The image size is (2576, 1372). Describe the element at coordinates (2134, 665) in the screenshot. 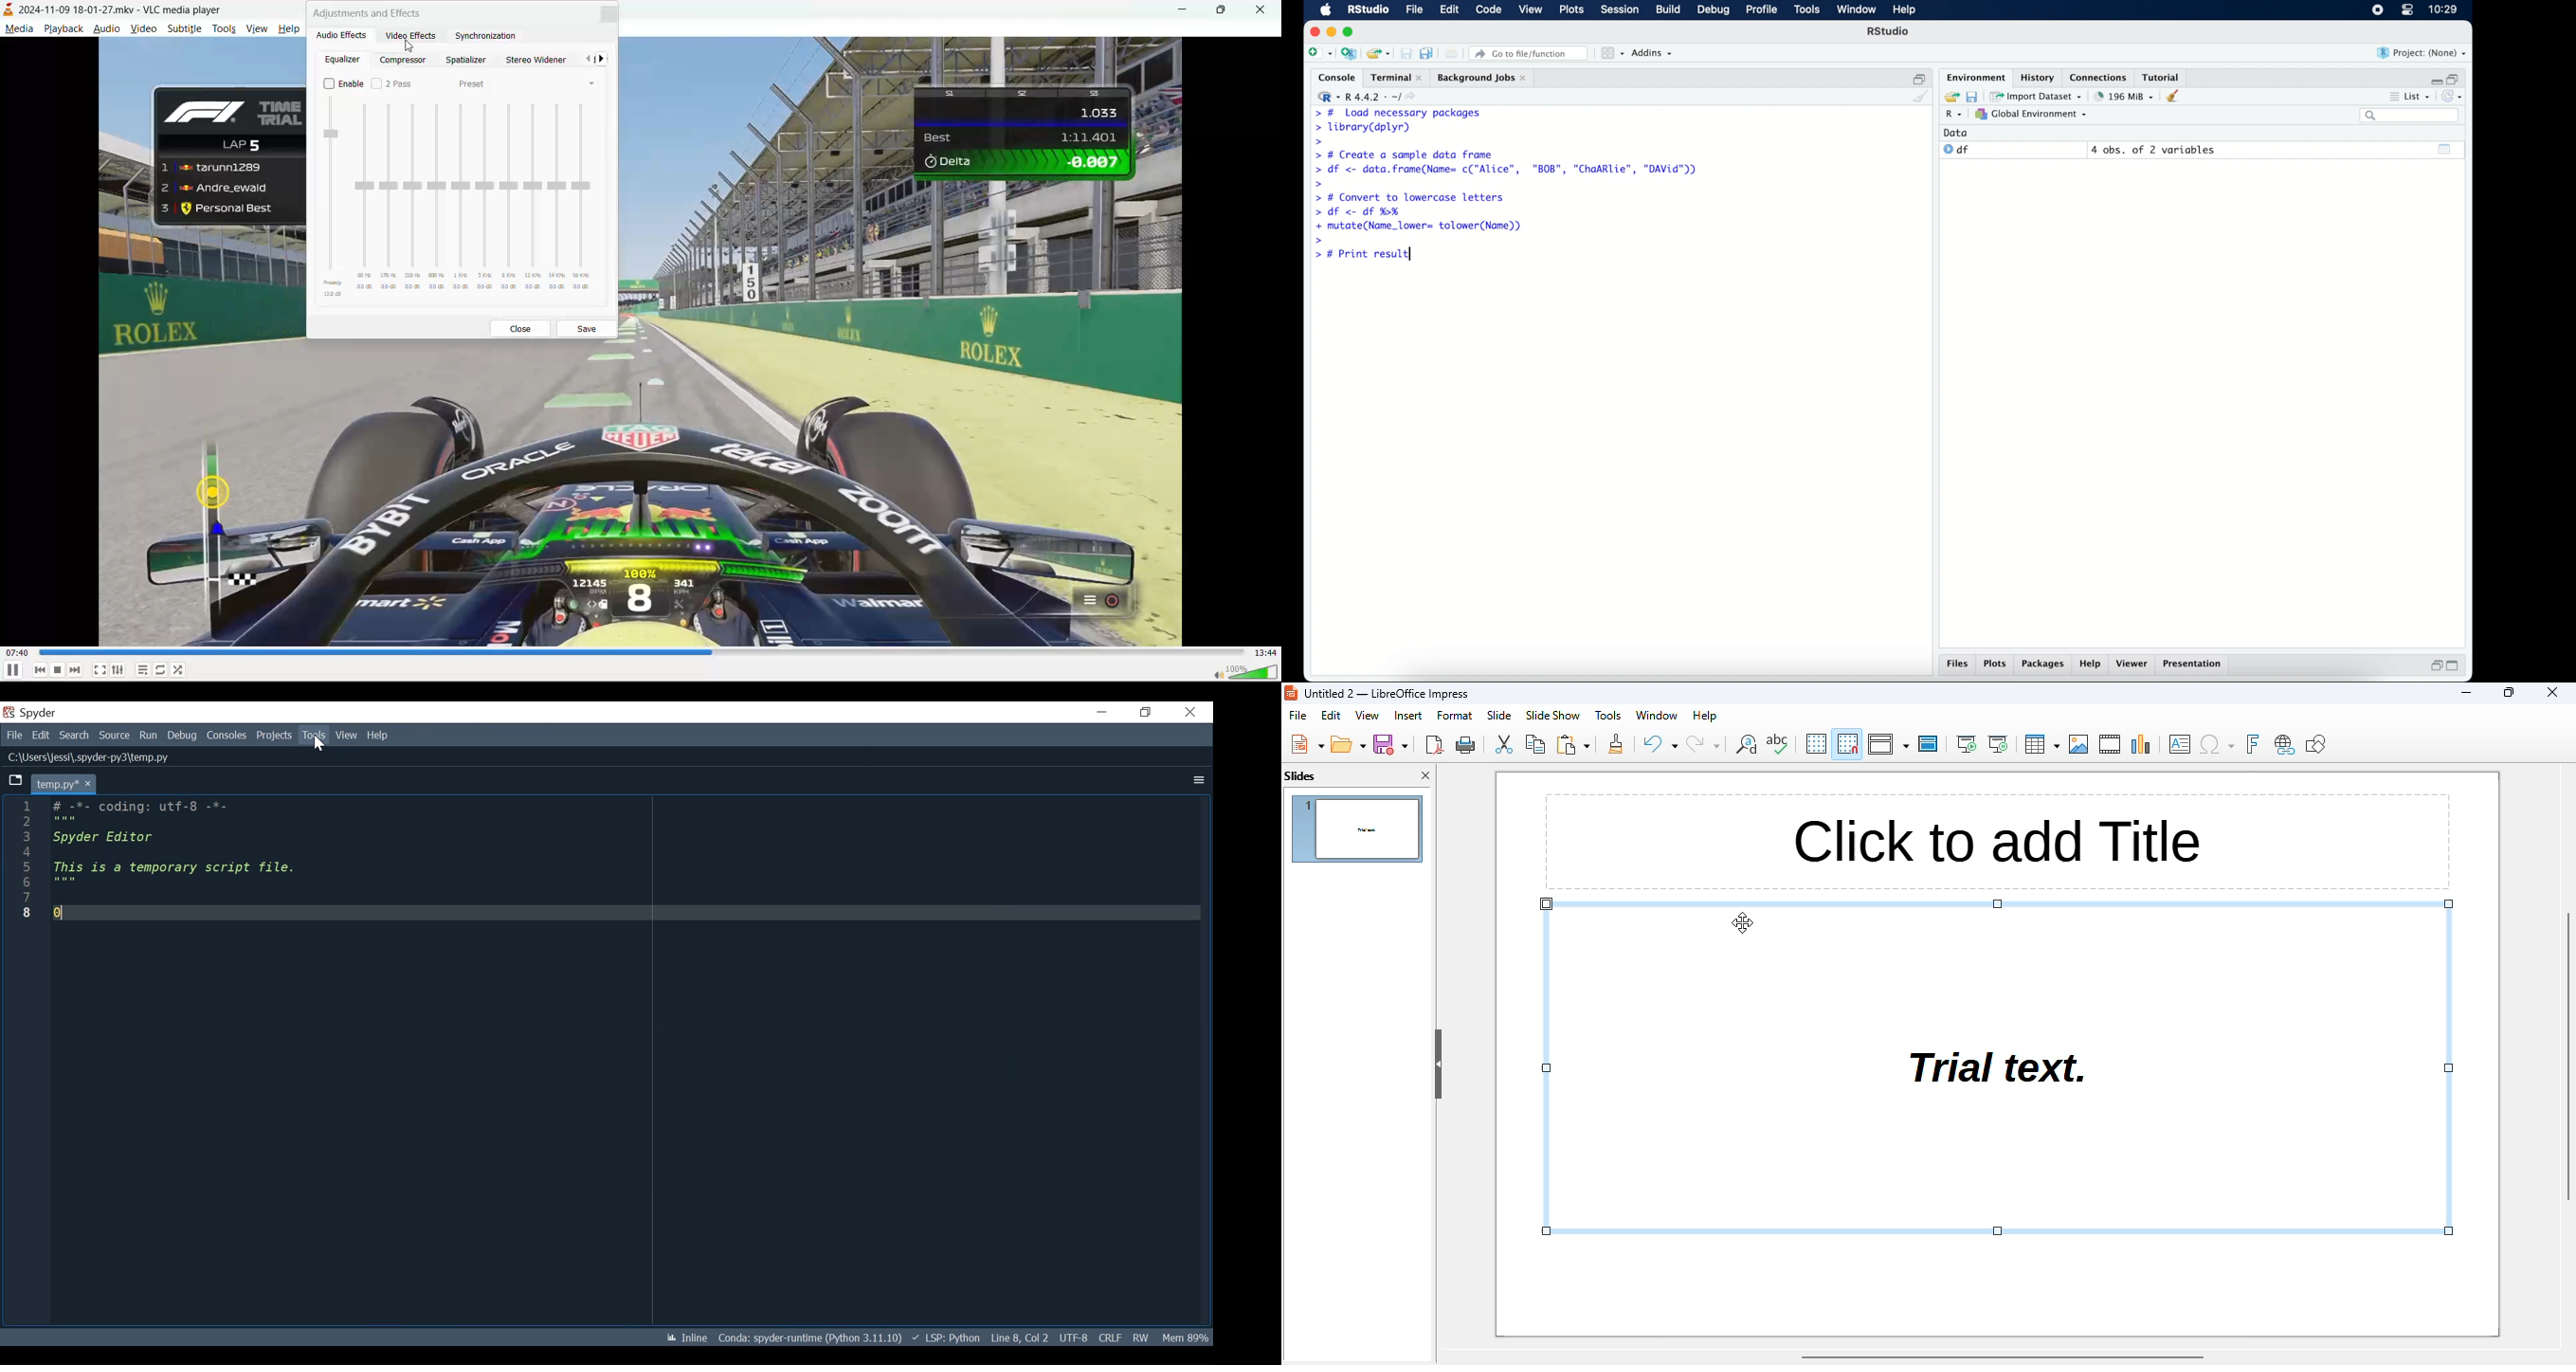

I see `viewer` at that location.